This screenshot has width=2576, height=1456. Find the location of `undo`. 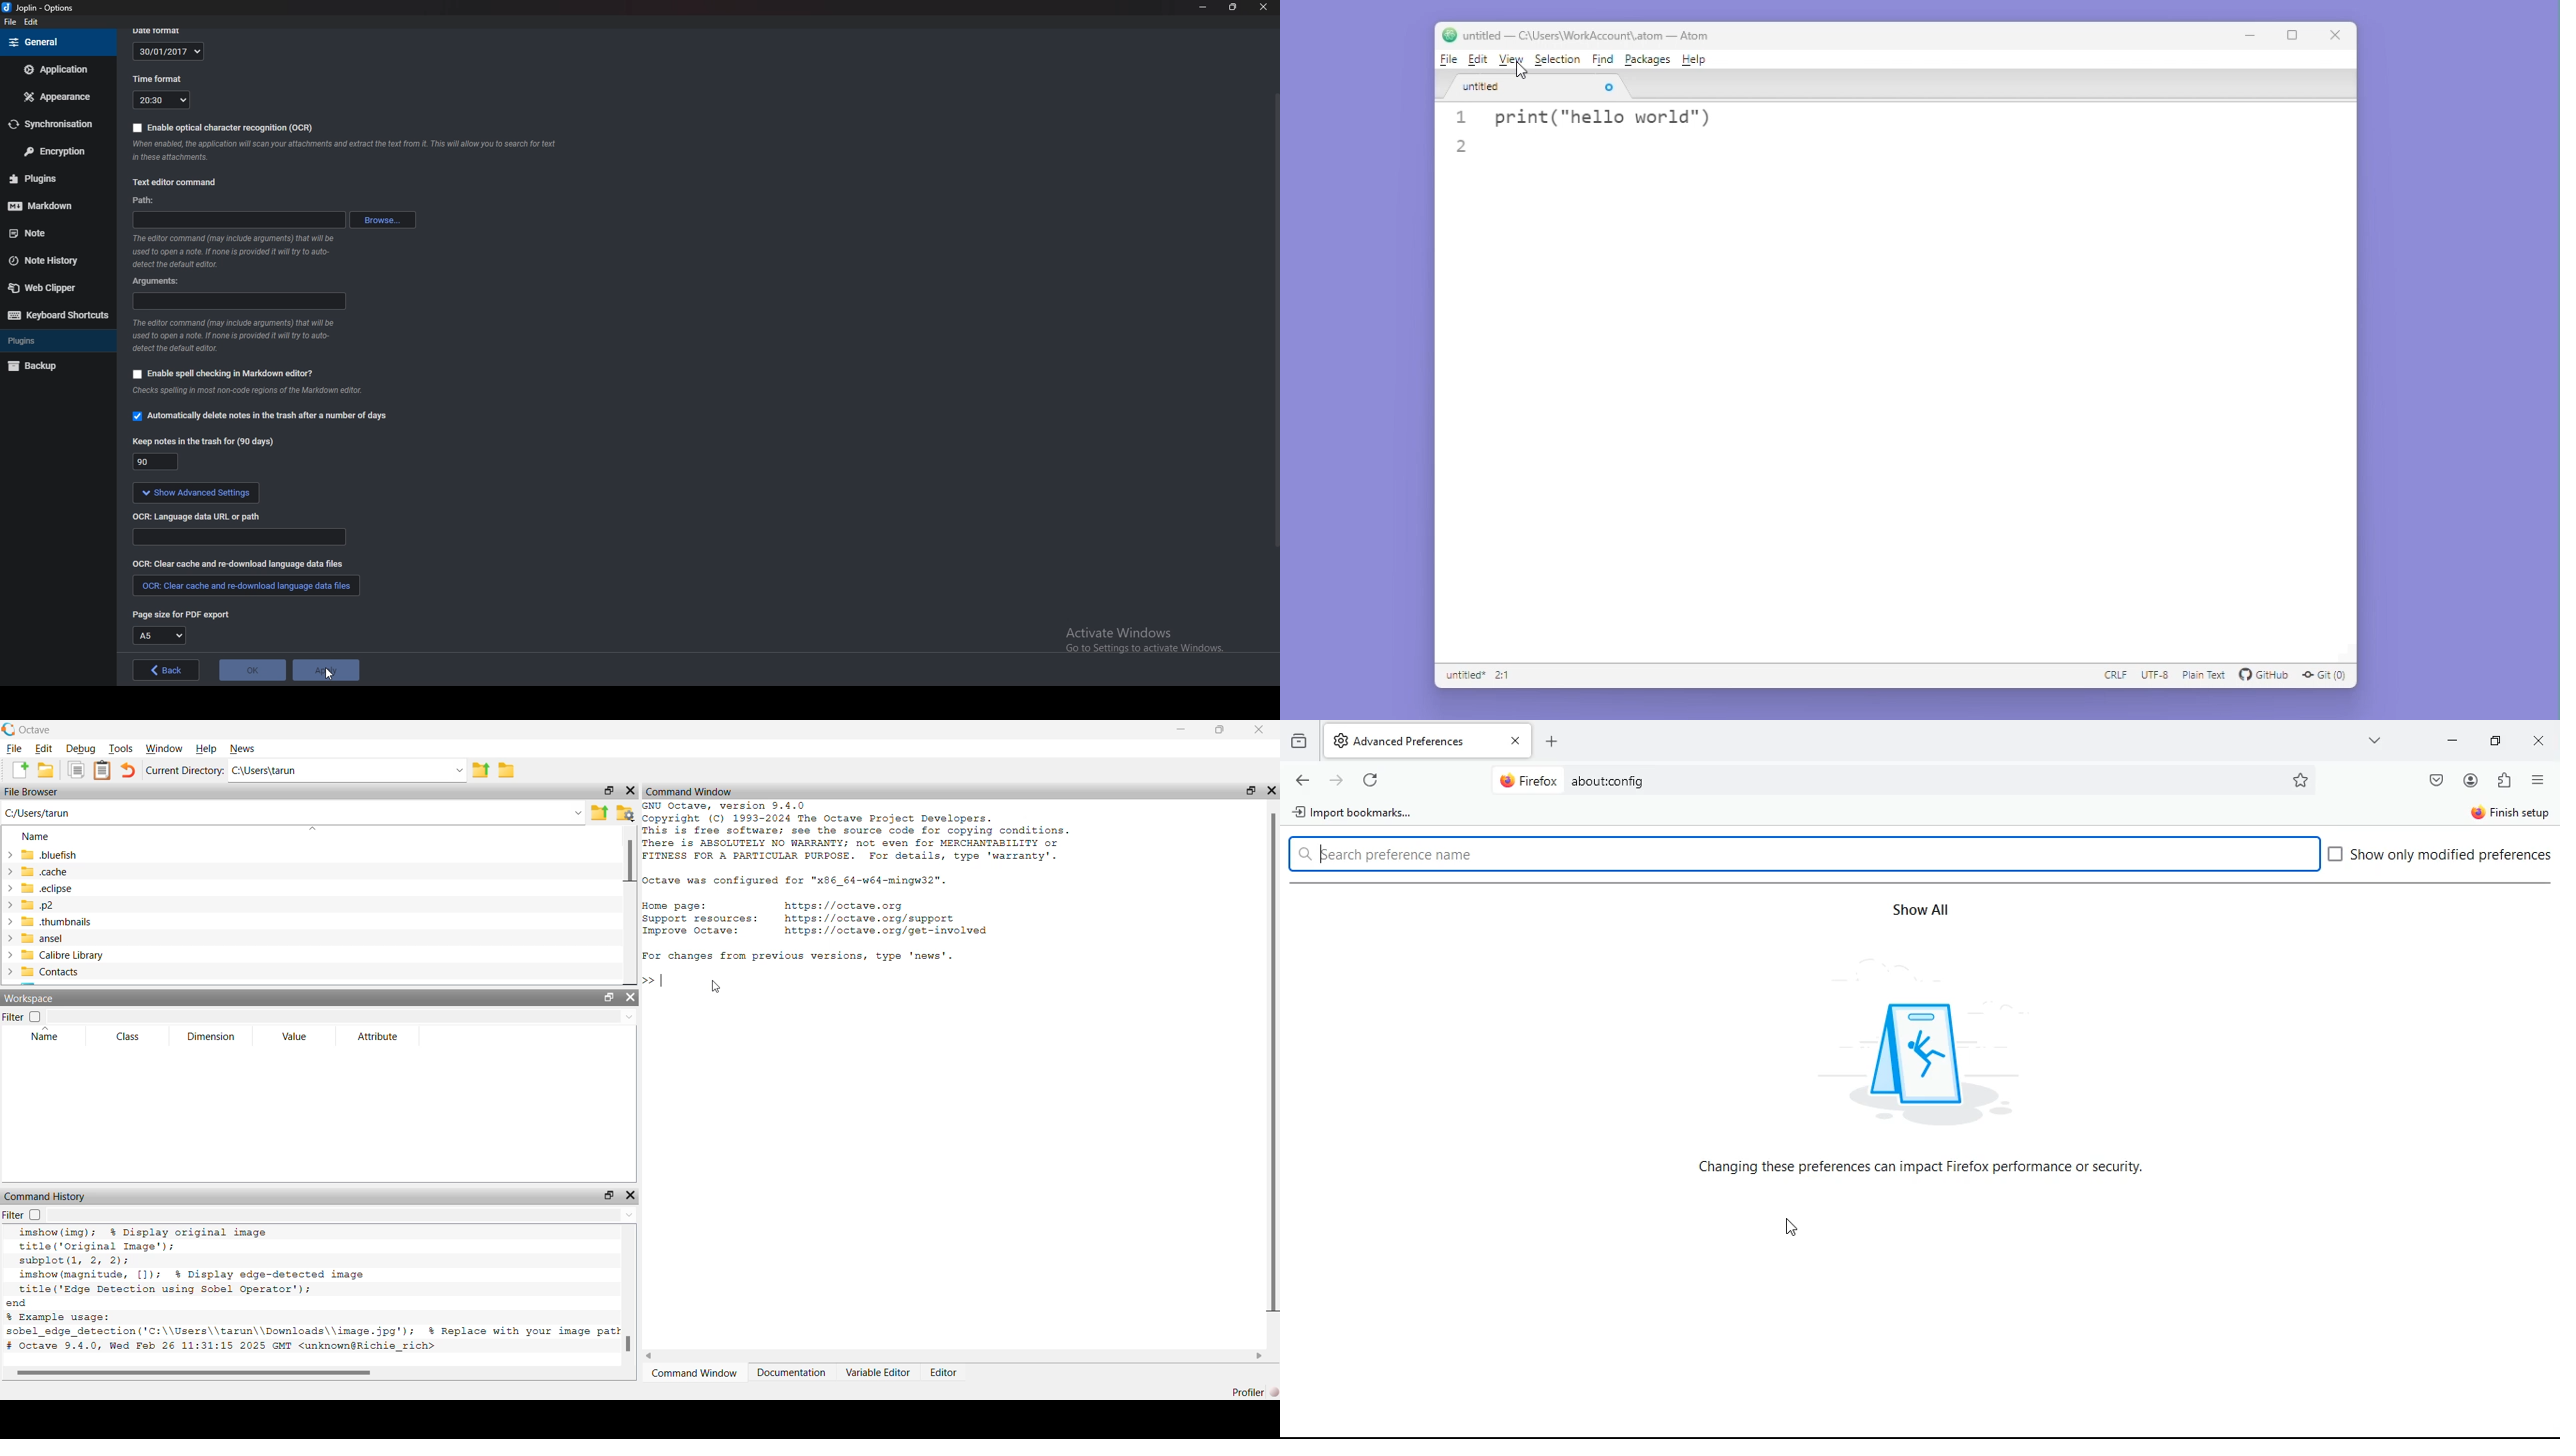

undo is located at coordinates (127, 771).